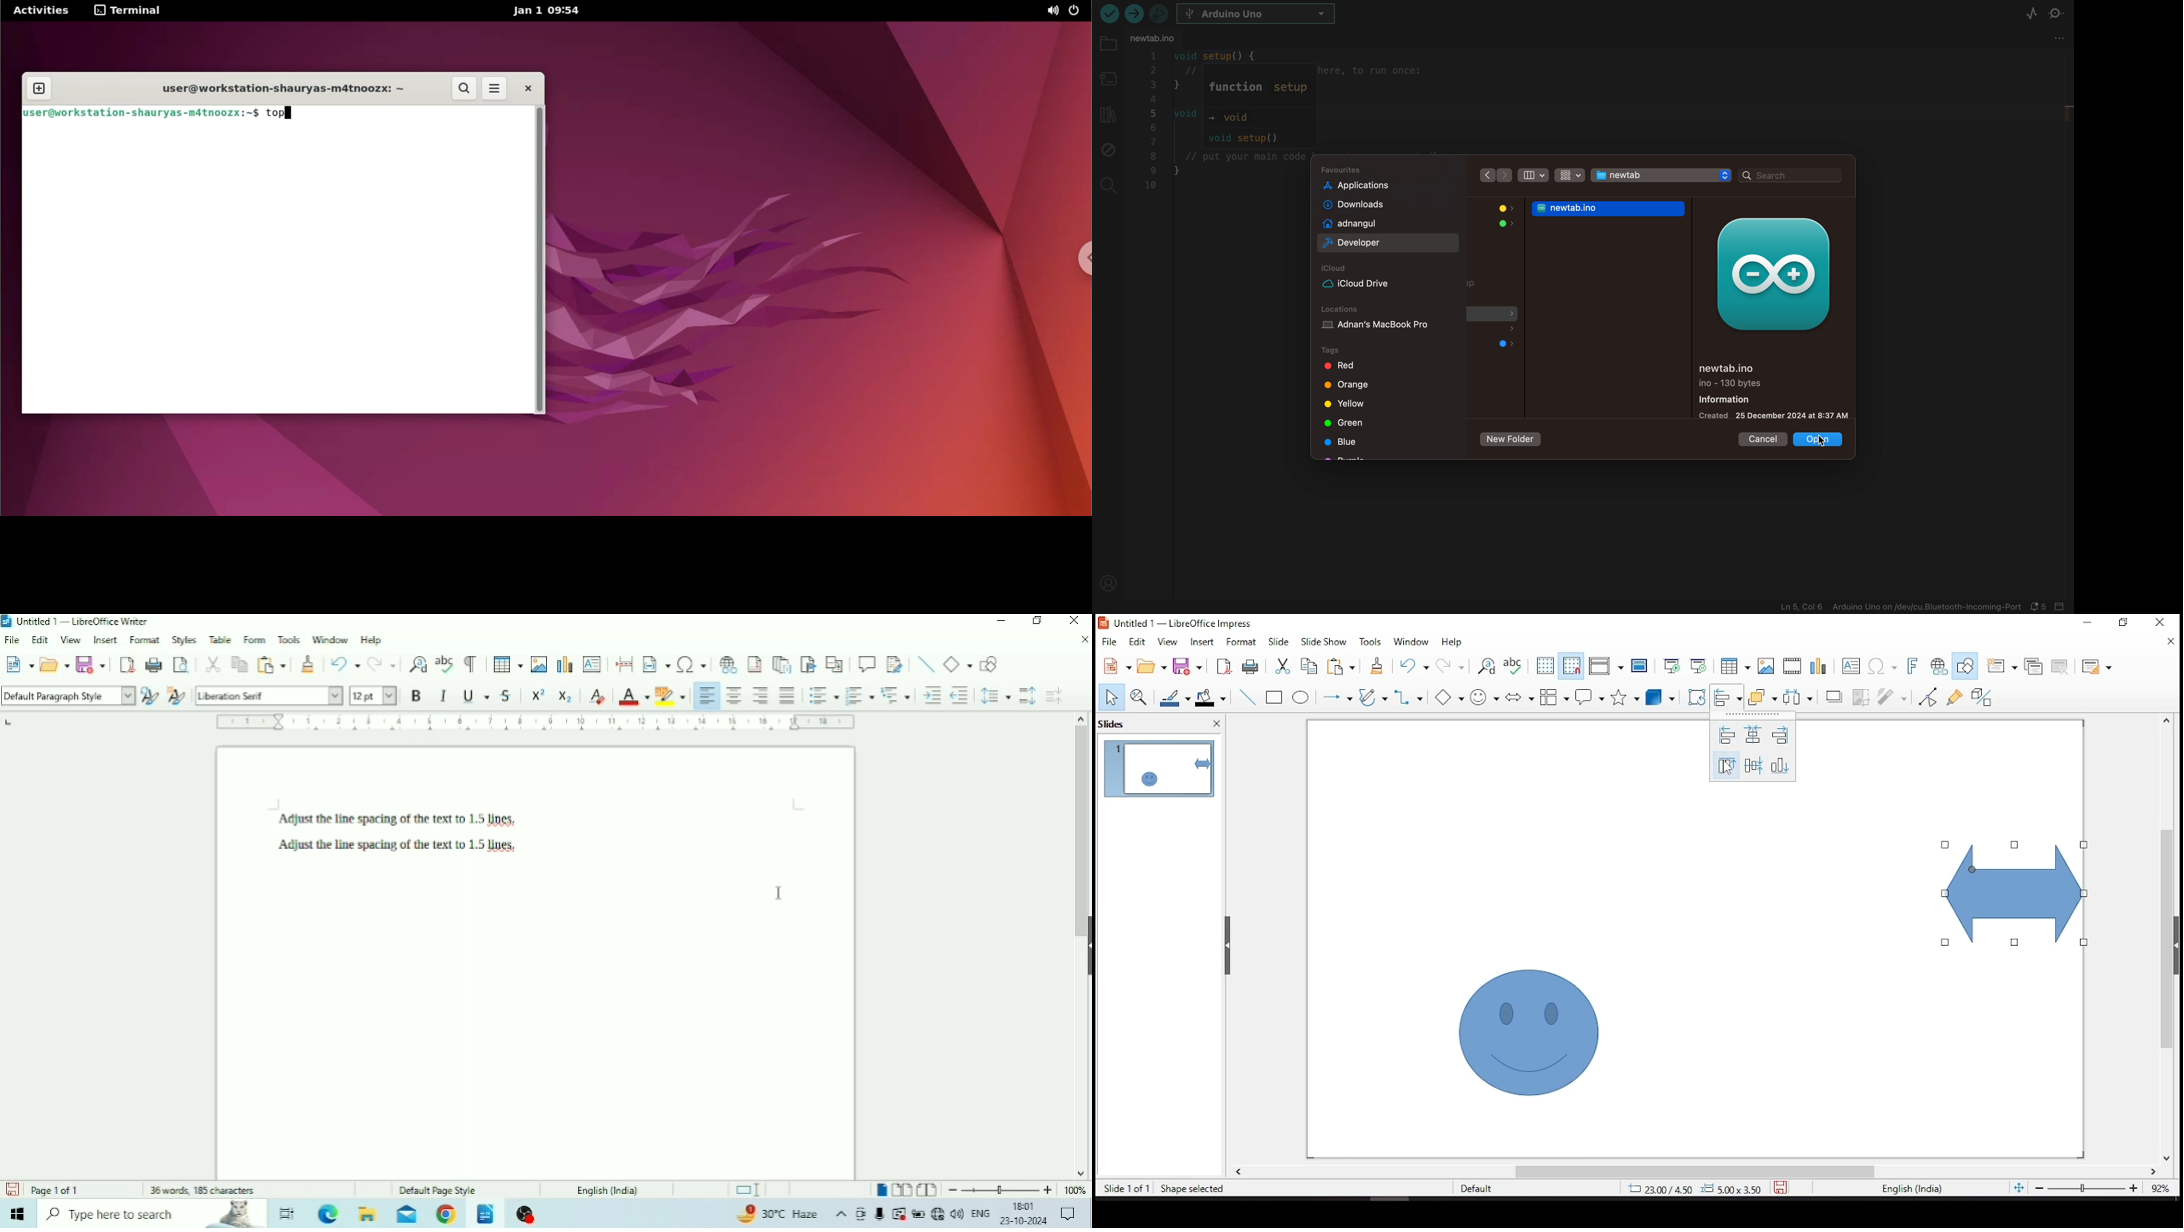 This screenshot has width=2184, height=1232. What do you see at coordinates (1374, 205) in the screenshot?
I see `downloads` at bounding box center [1374, 205].